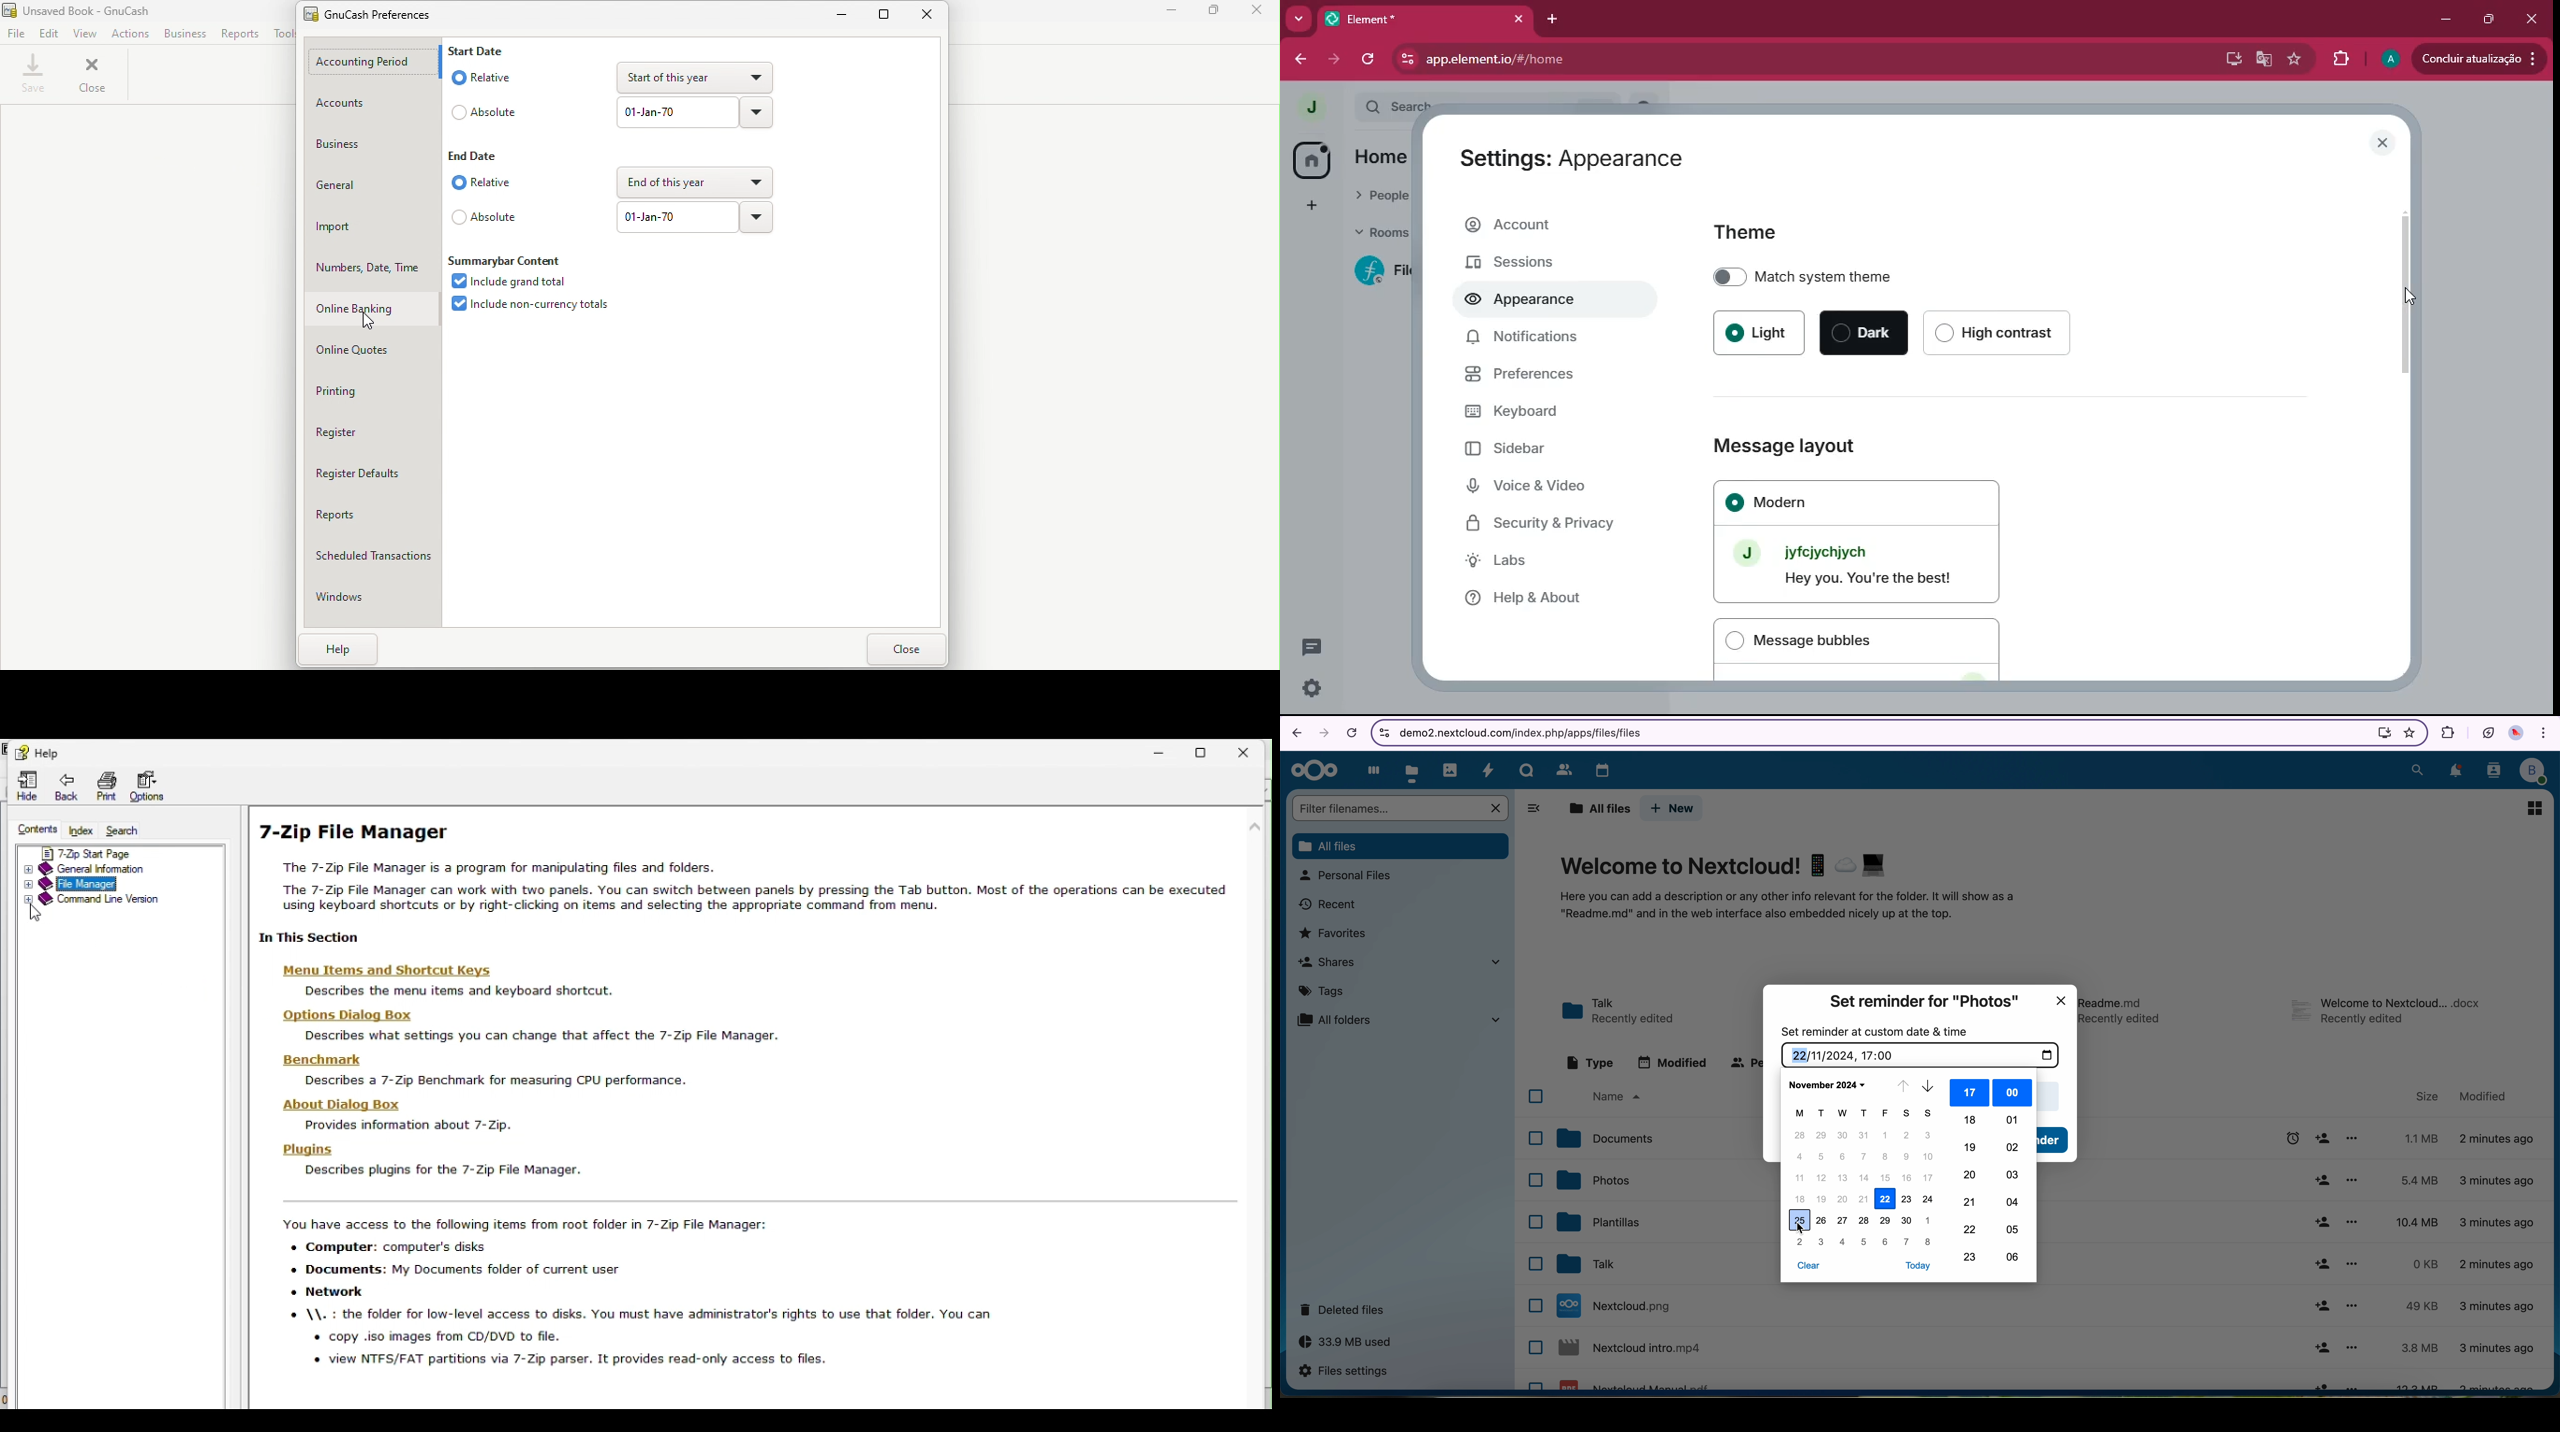 The width and height of the screenshot is (2576, 1456). What do you see at coordinates (373, 268) in the screenshot?
I see `Numbers, date, time` at bounding box center [373, 268].